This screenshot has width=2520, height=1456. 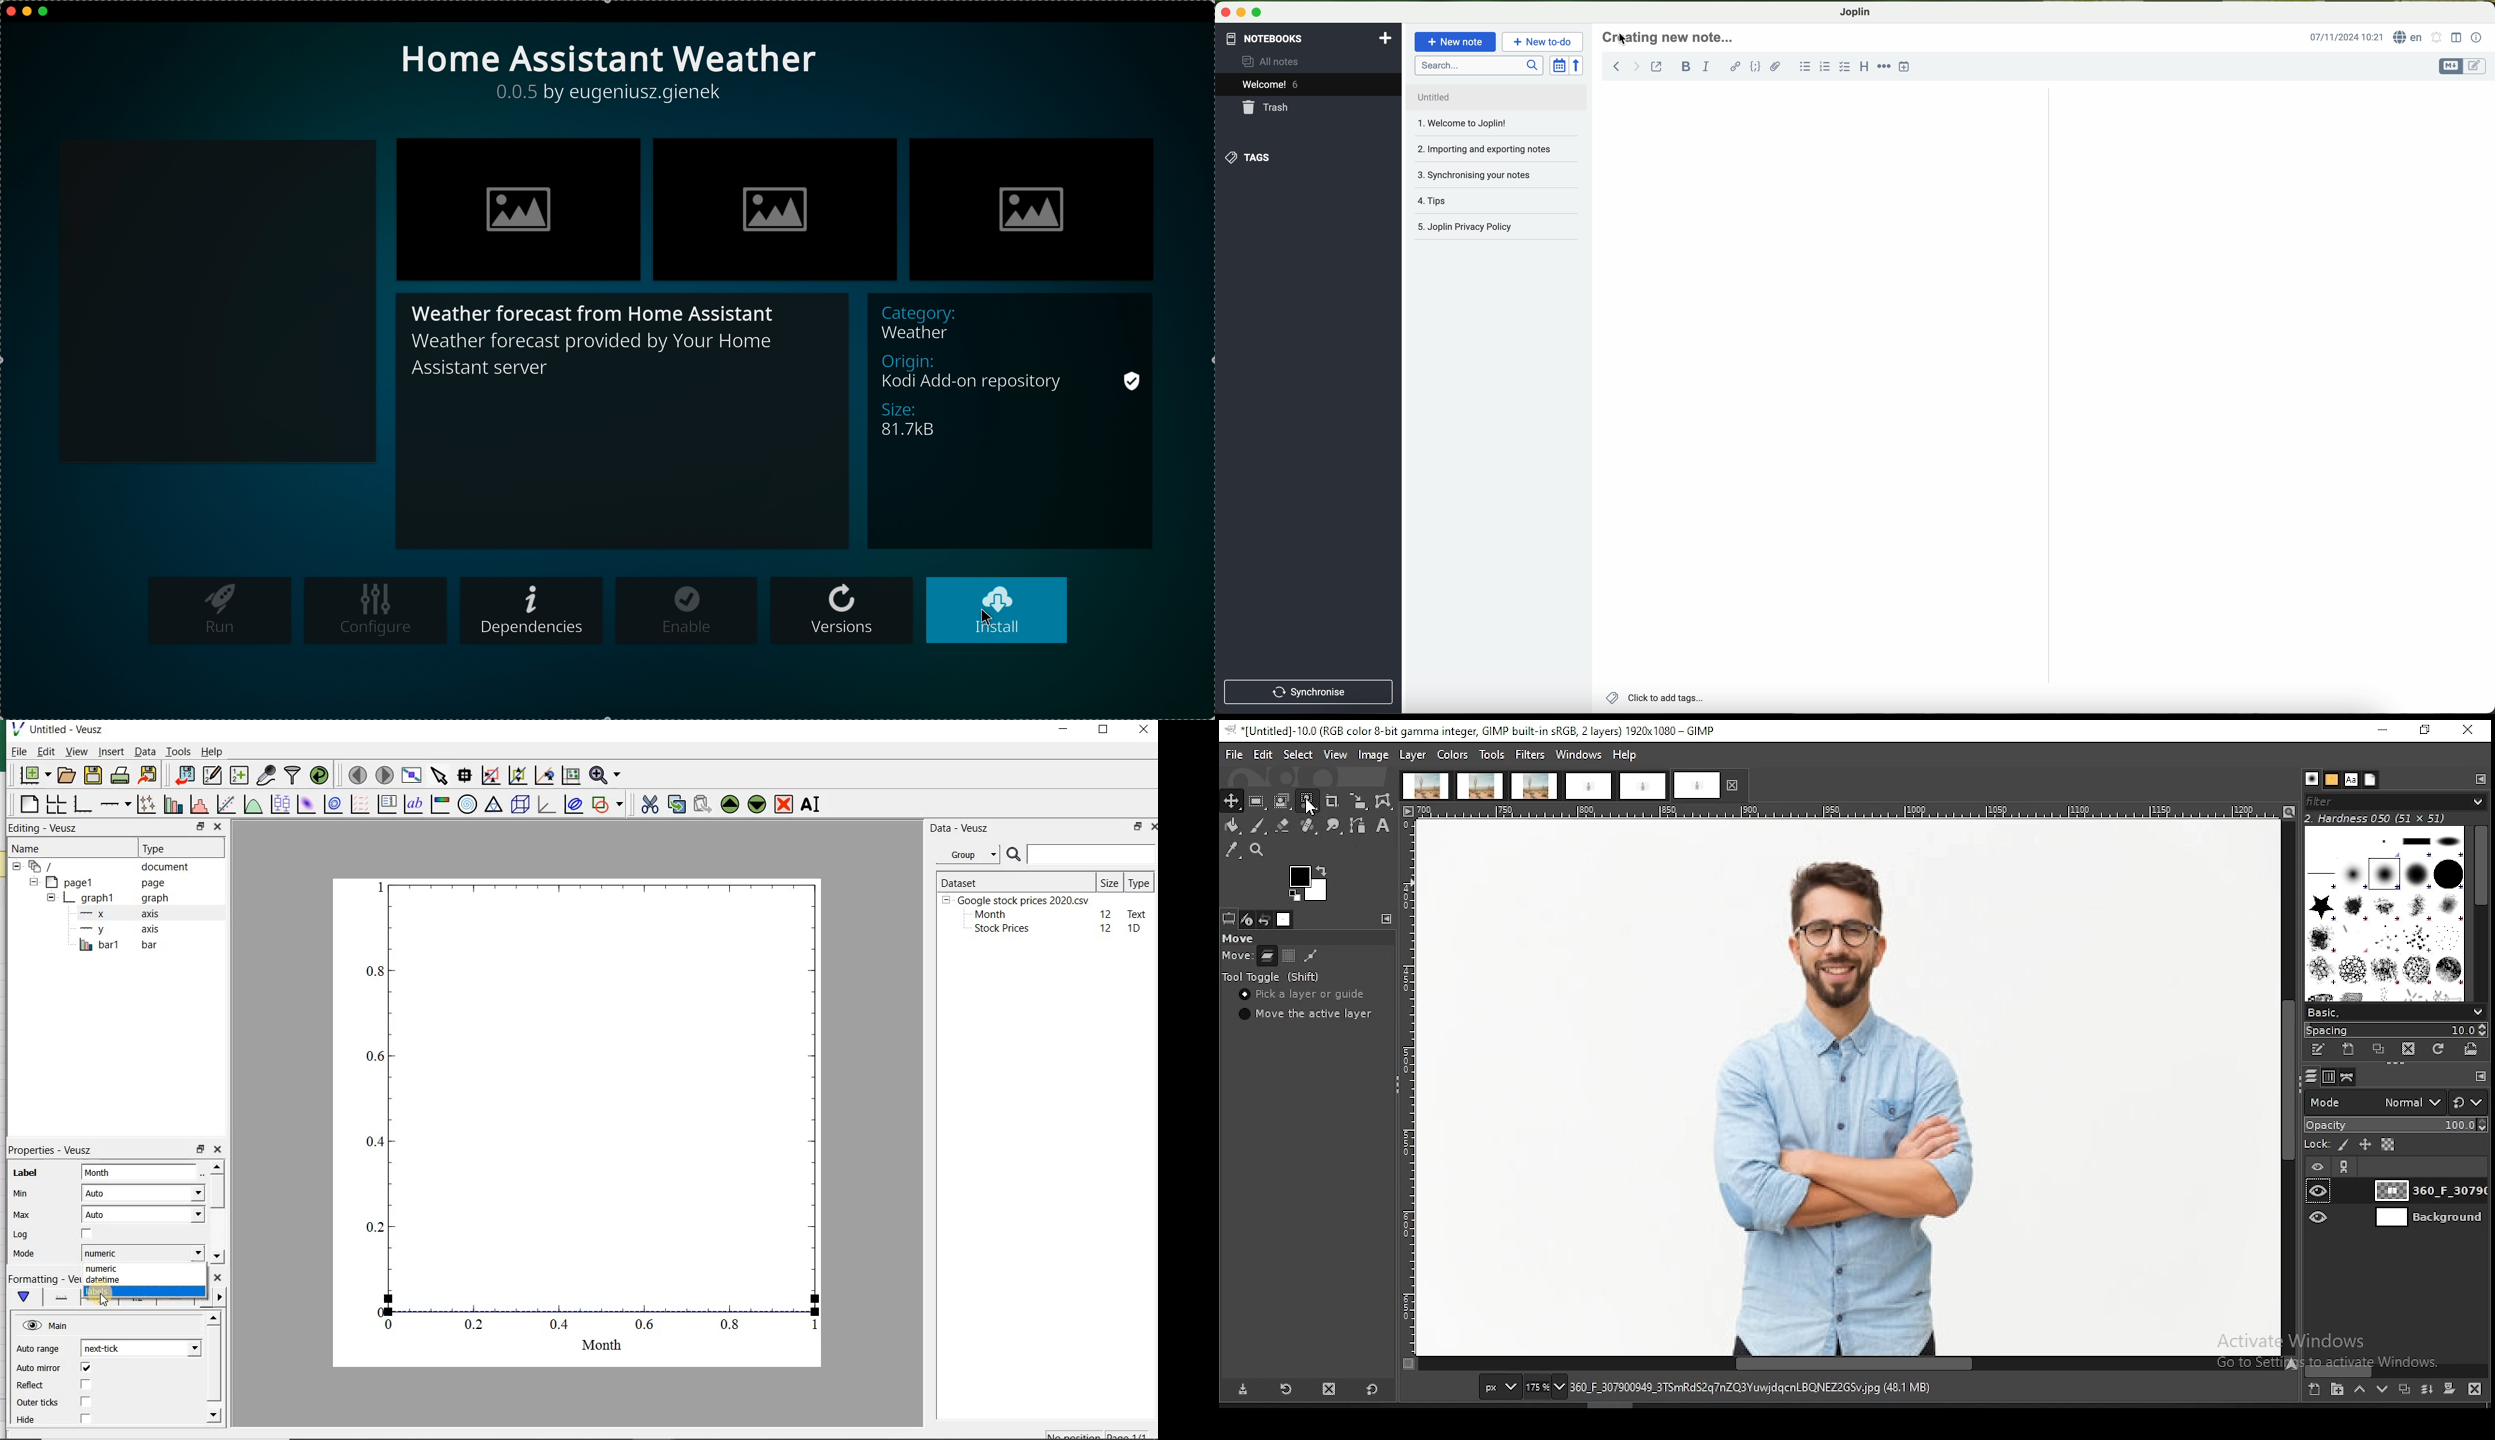 I want to click on add a shape to the plot, so click(x=608, y=805).